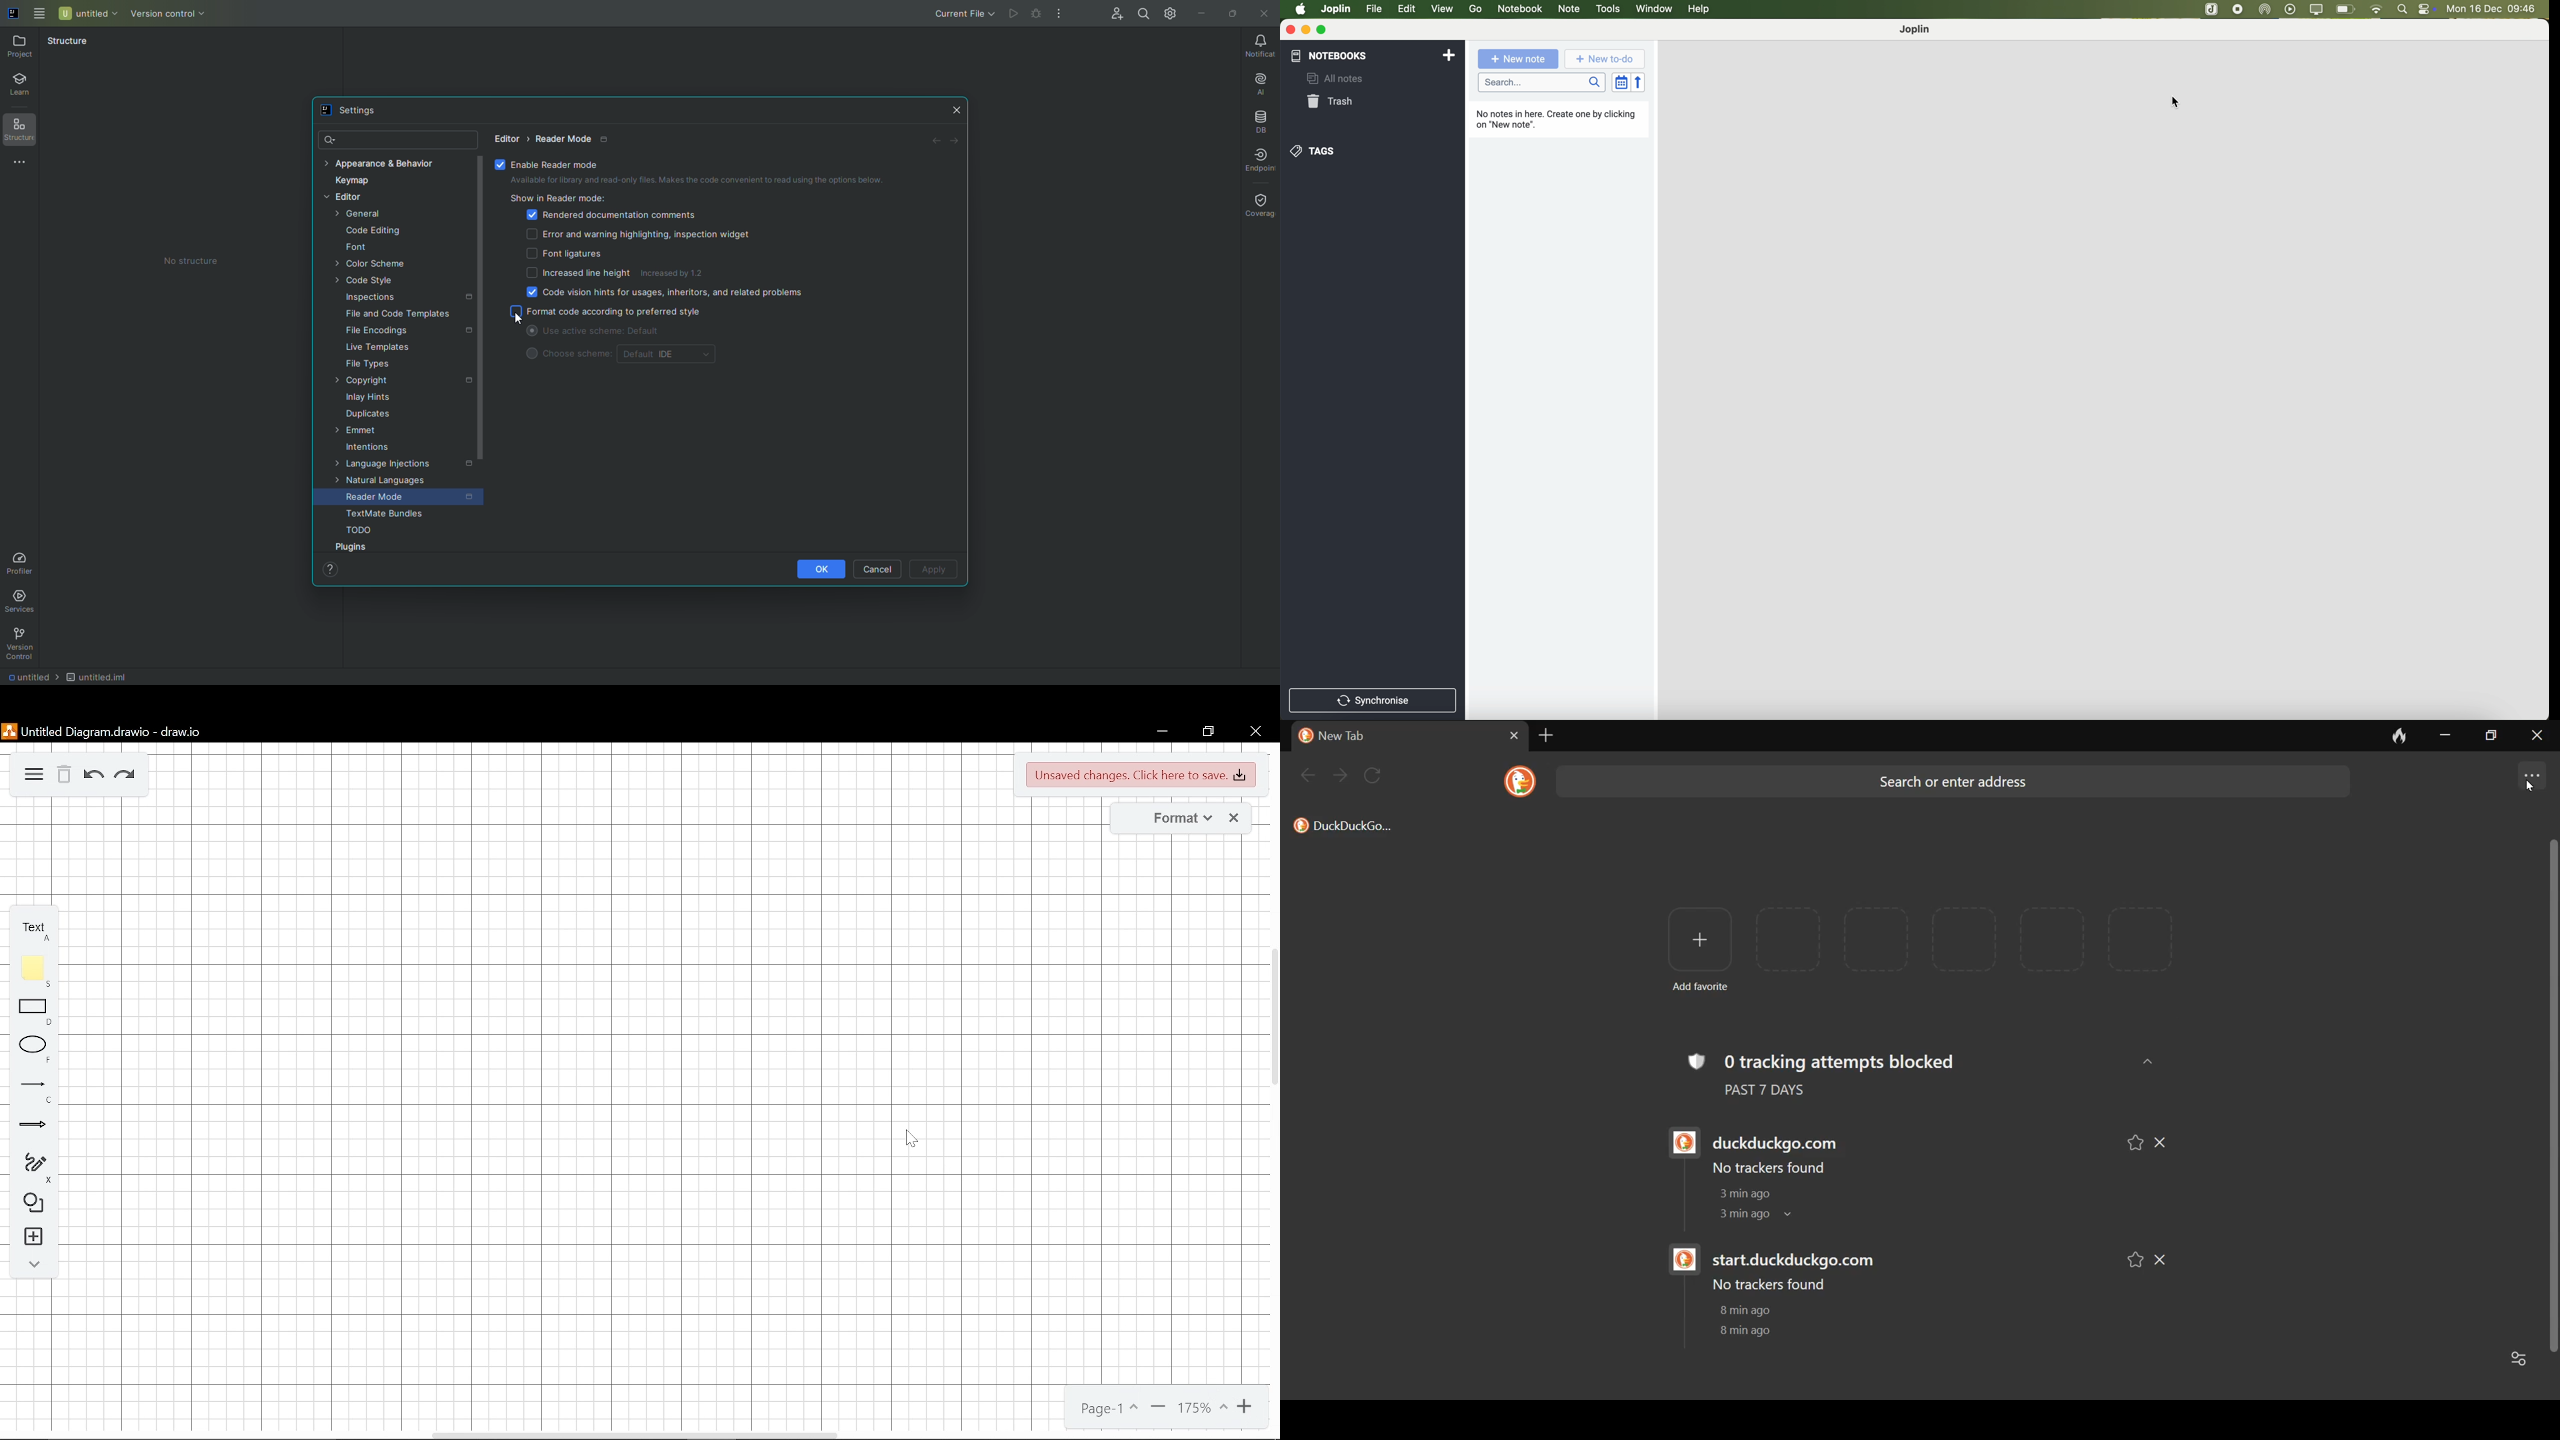  What do you see at coordinates (1917, 30) in the screenshot?
I see `Joplin` at bounding box center [1917, 30].